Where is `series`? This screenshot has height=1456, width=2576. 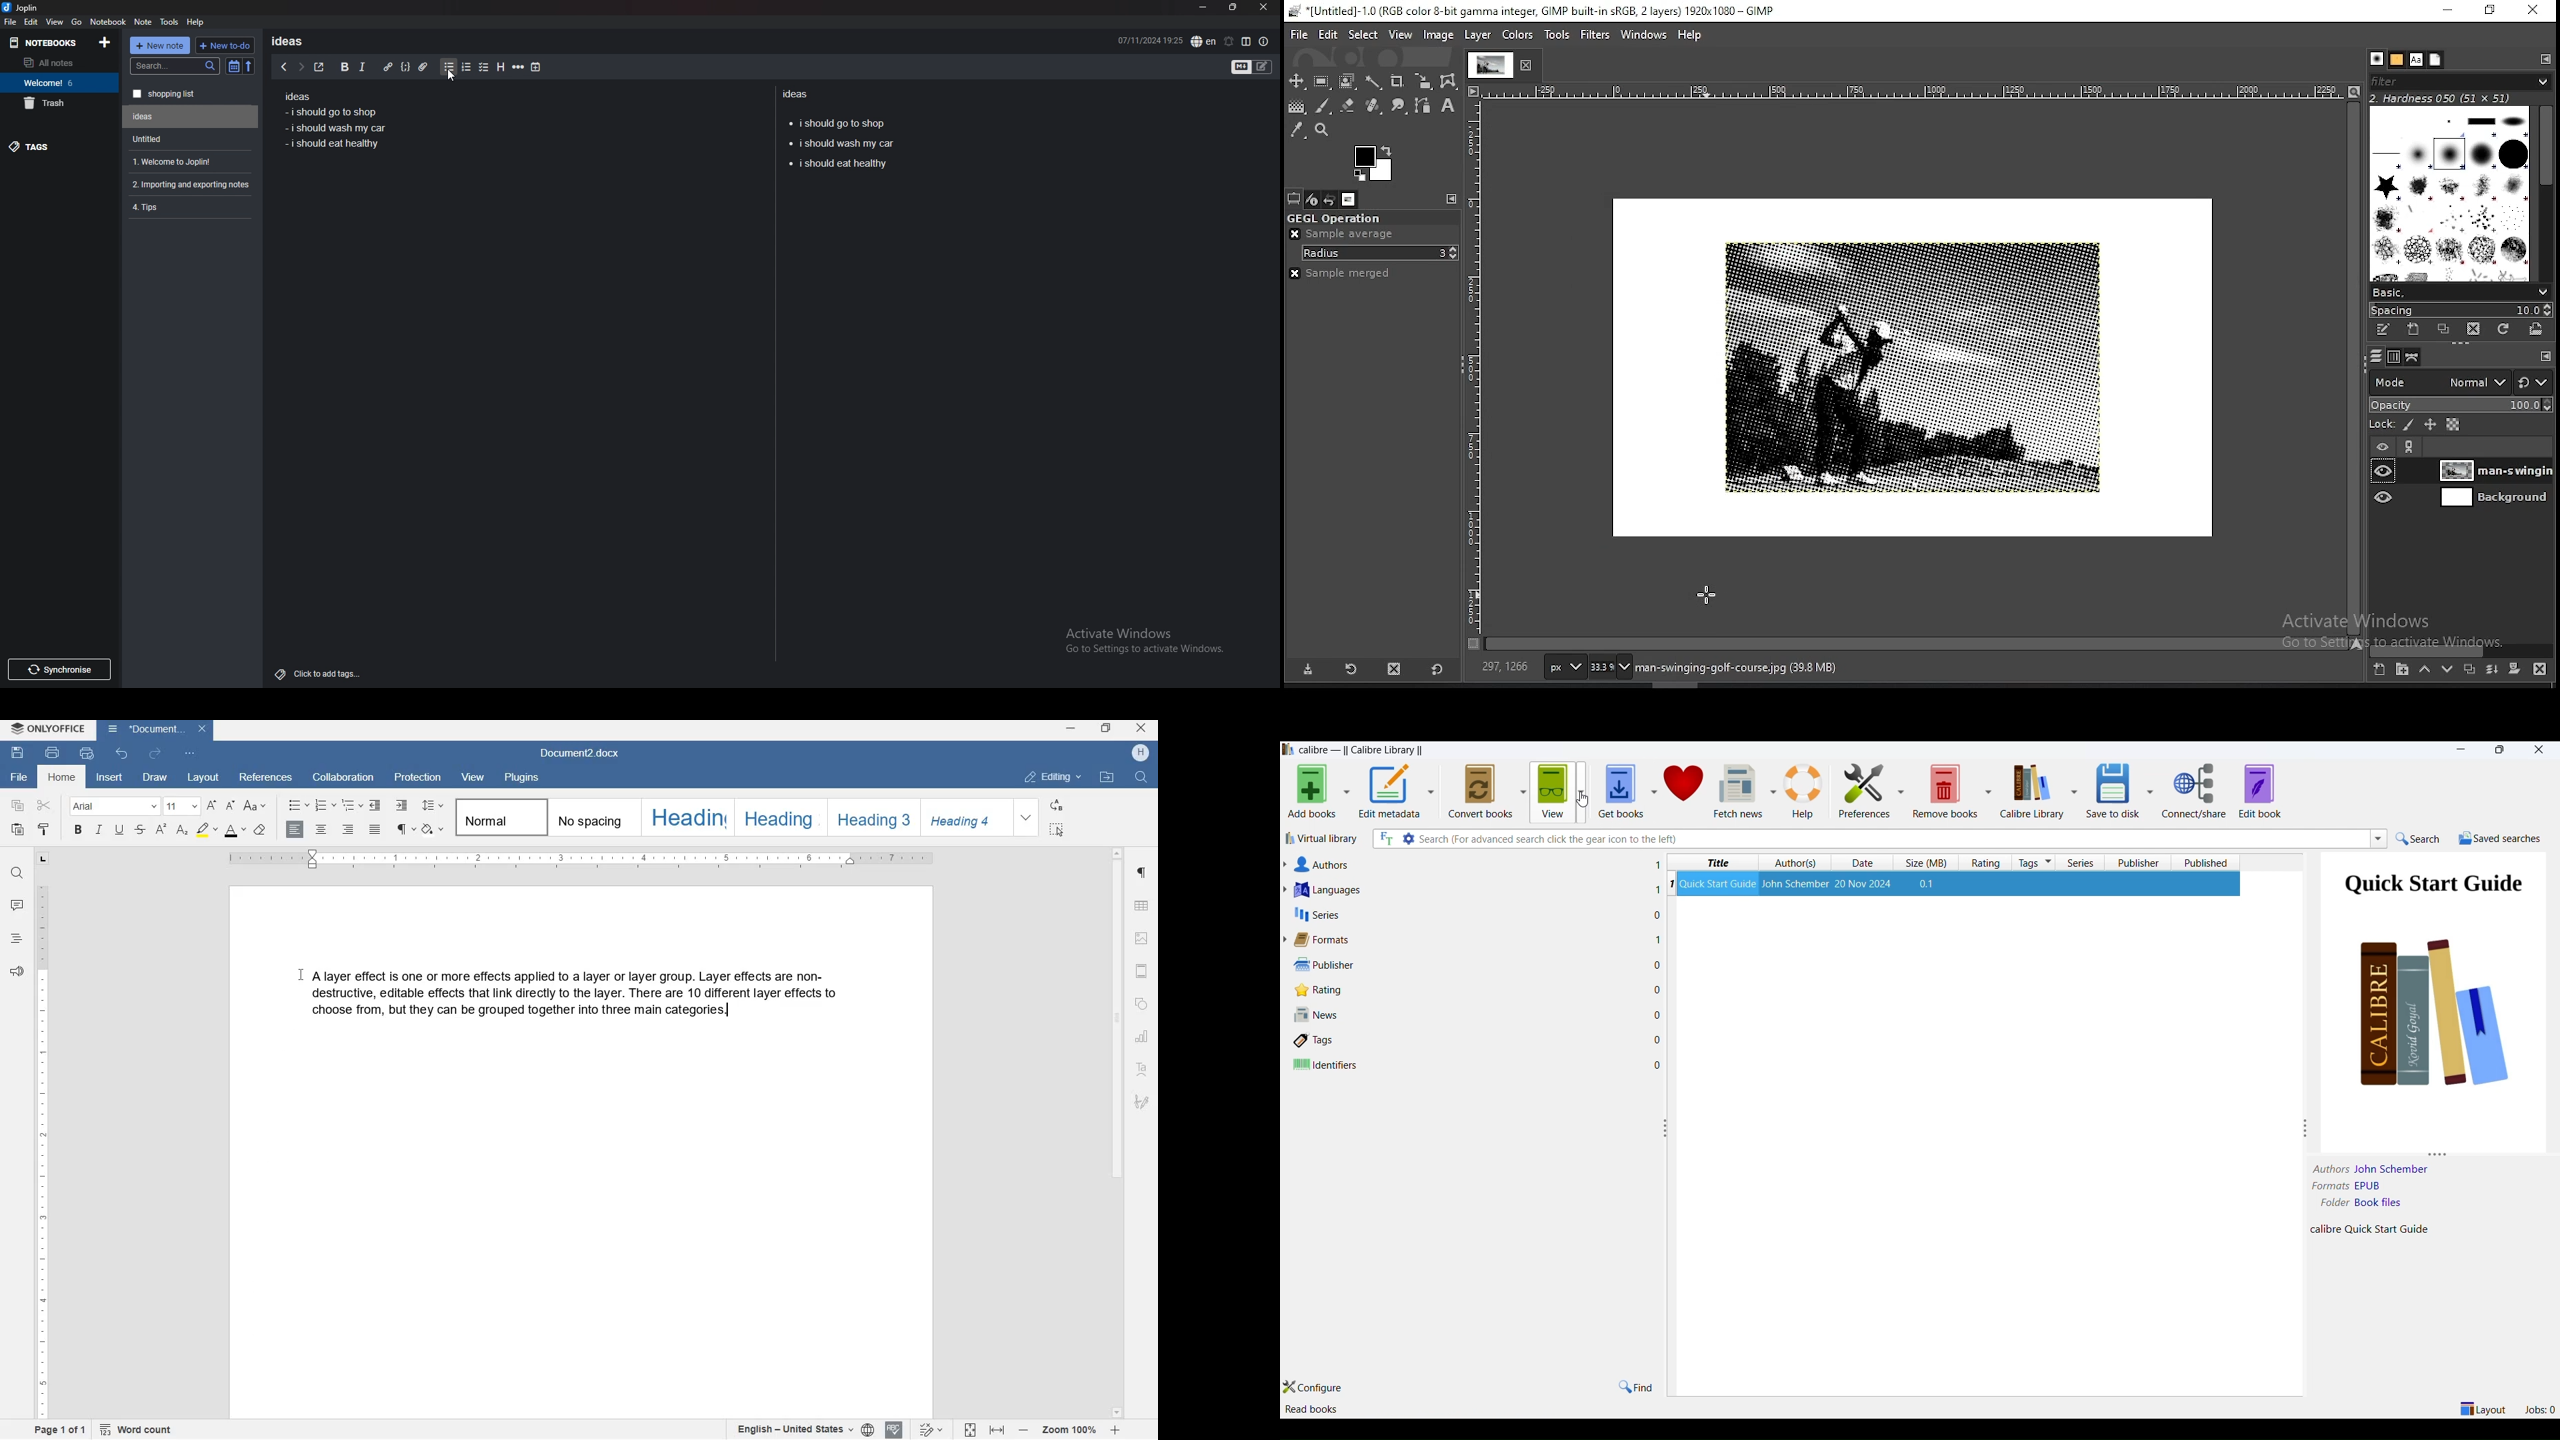
series is located at coordinates (1471, 913).